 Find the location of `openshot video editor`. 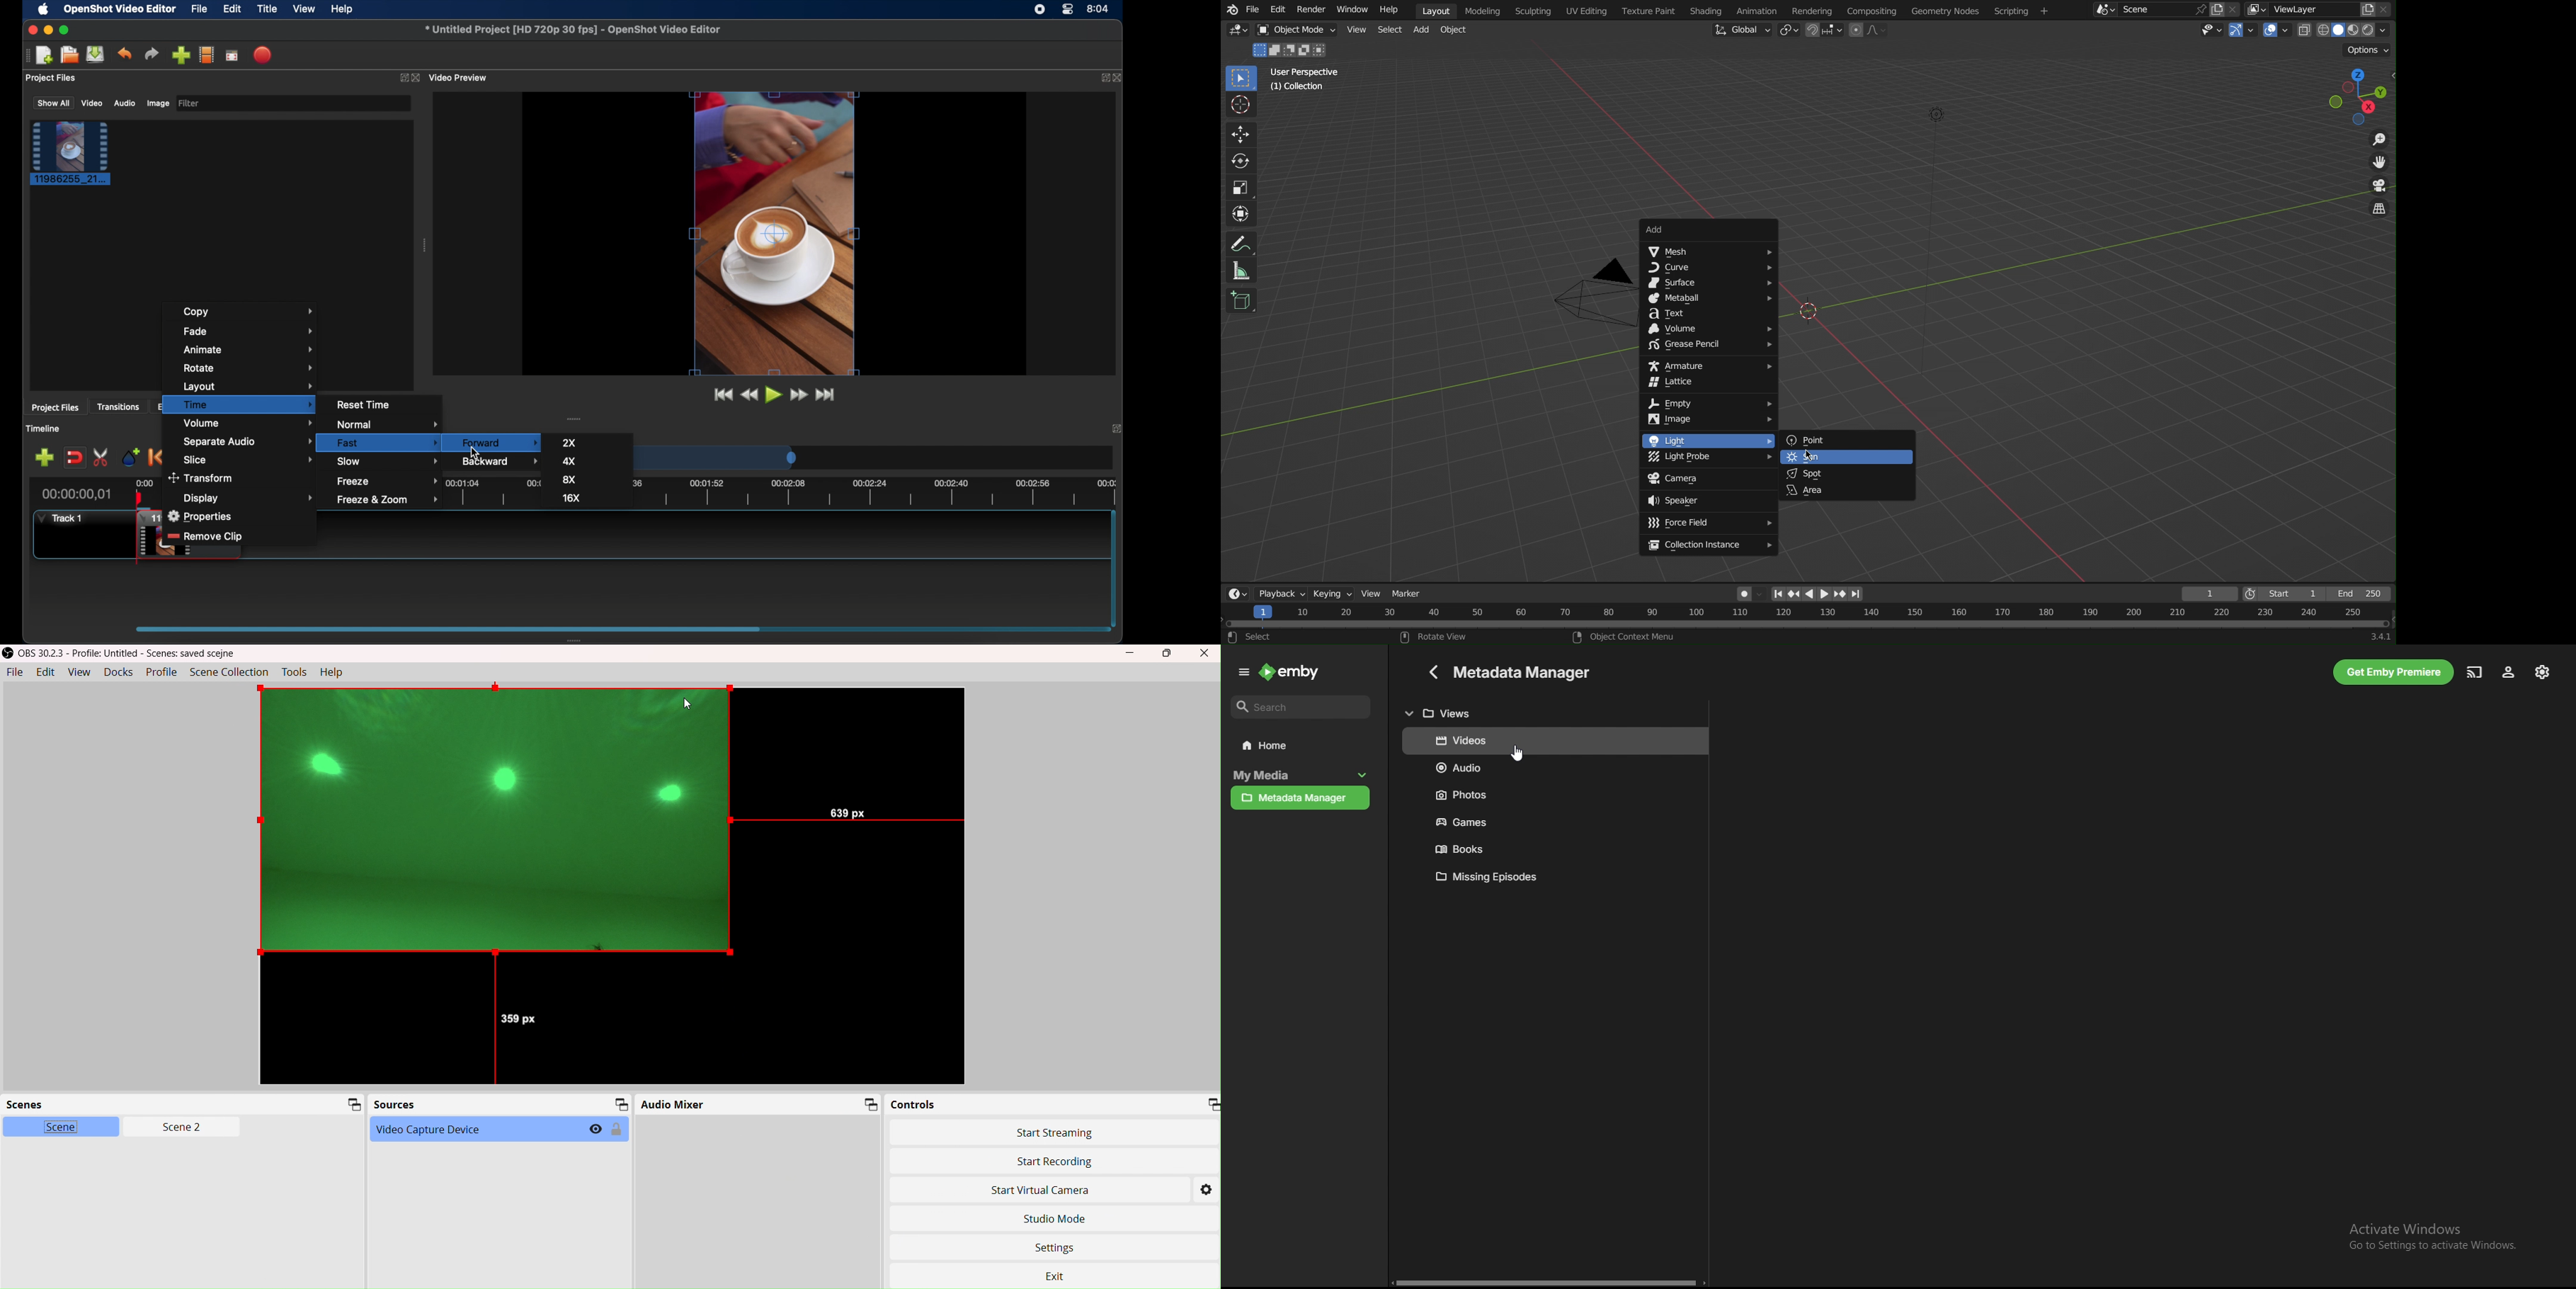

openshot video editor is located at coordinates (121, 10).